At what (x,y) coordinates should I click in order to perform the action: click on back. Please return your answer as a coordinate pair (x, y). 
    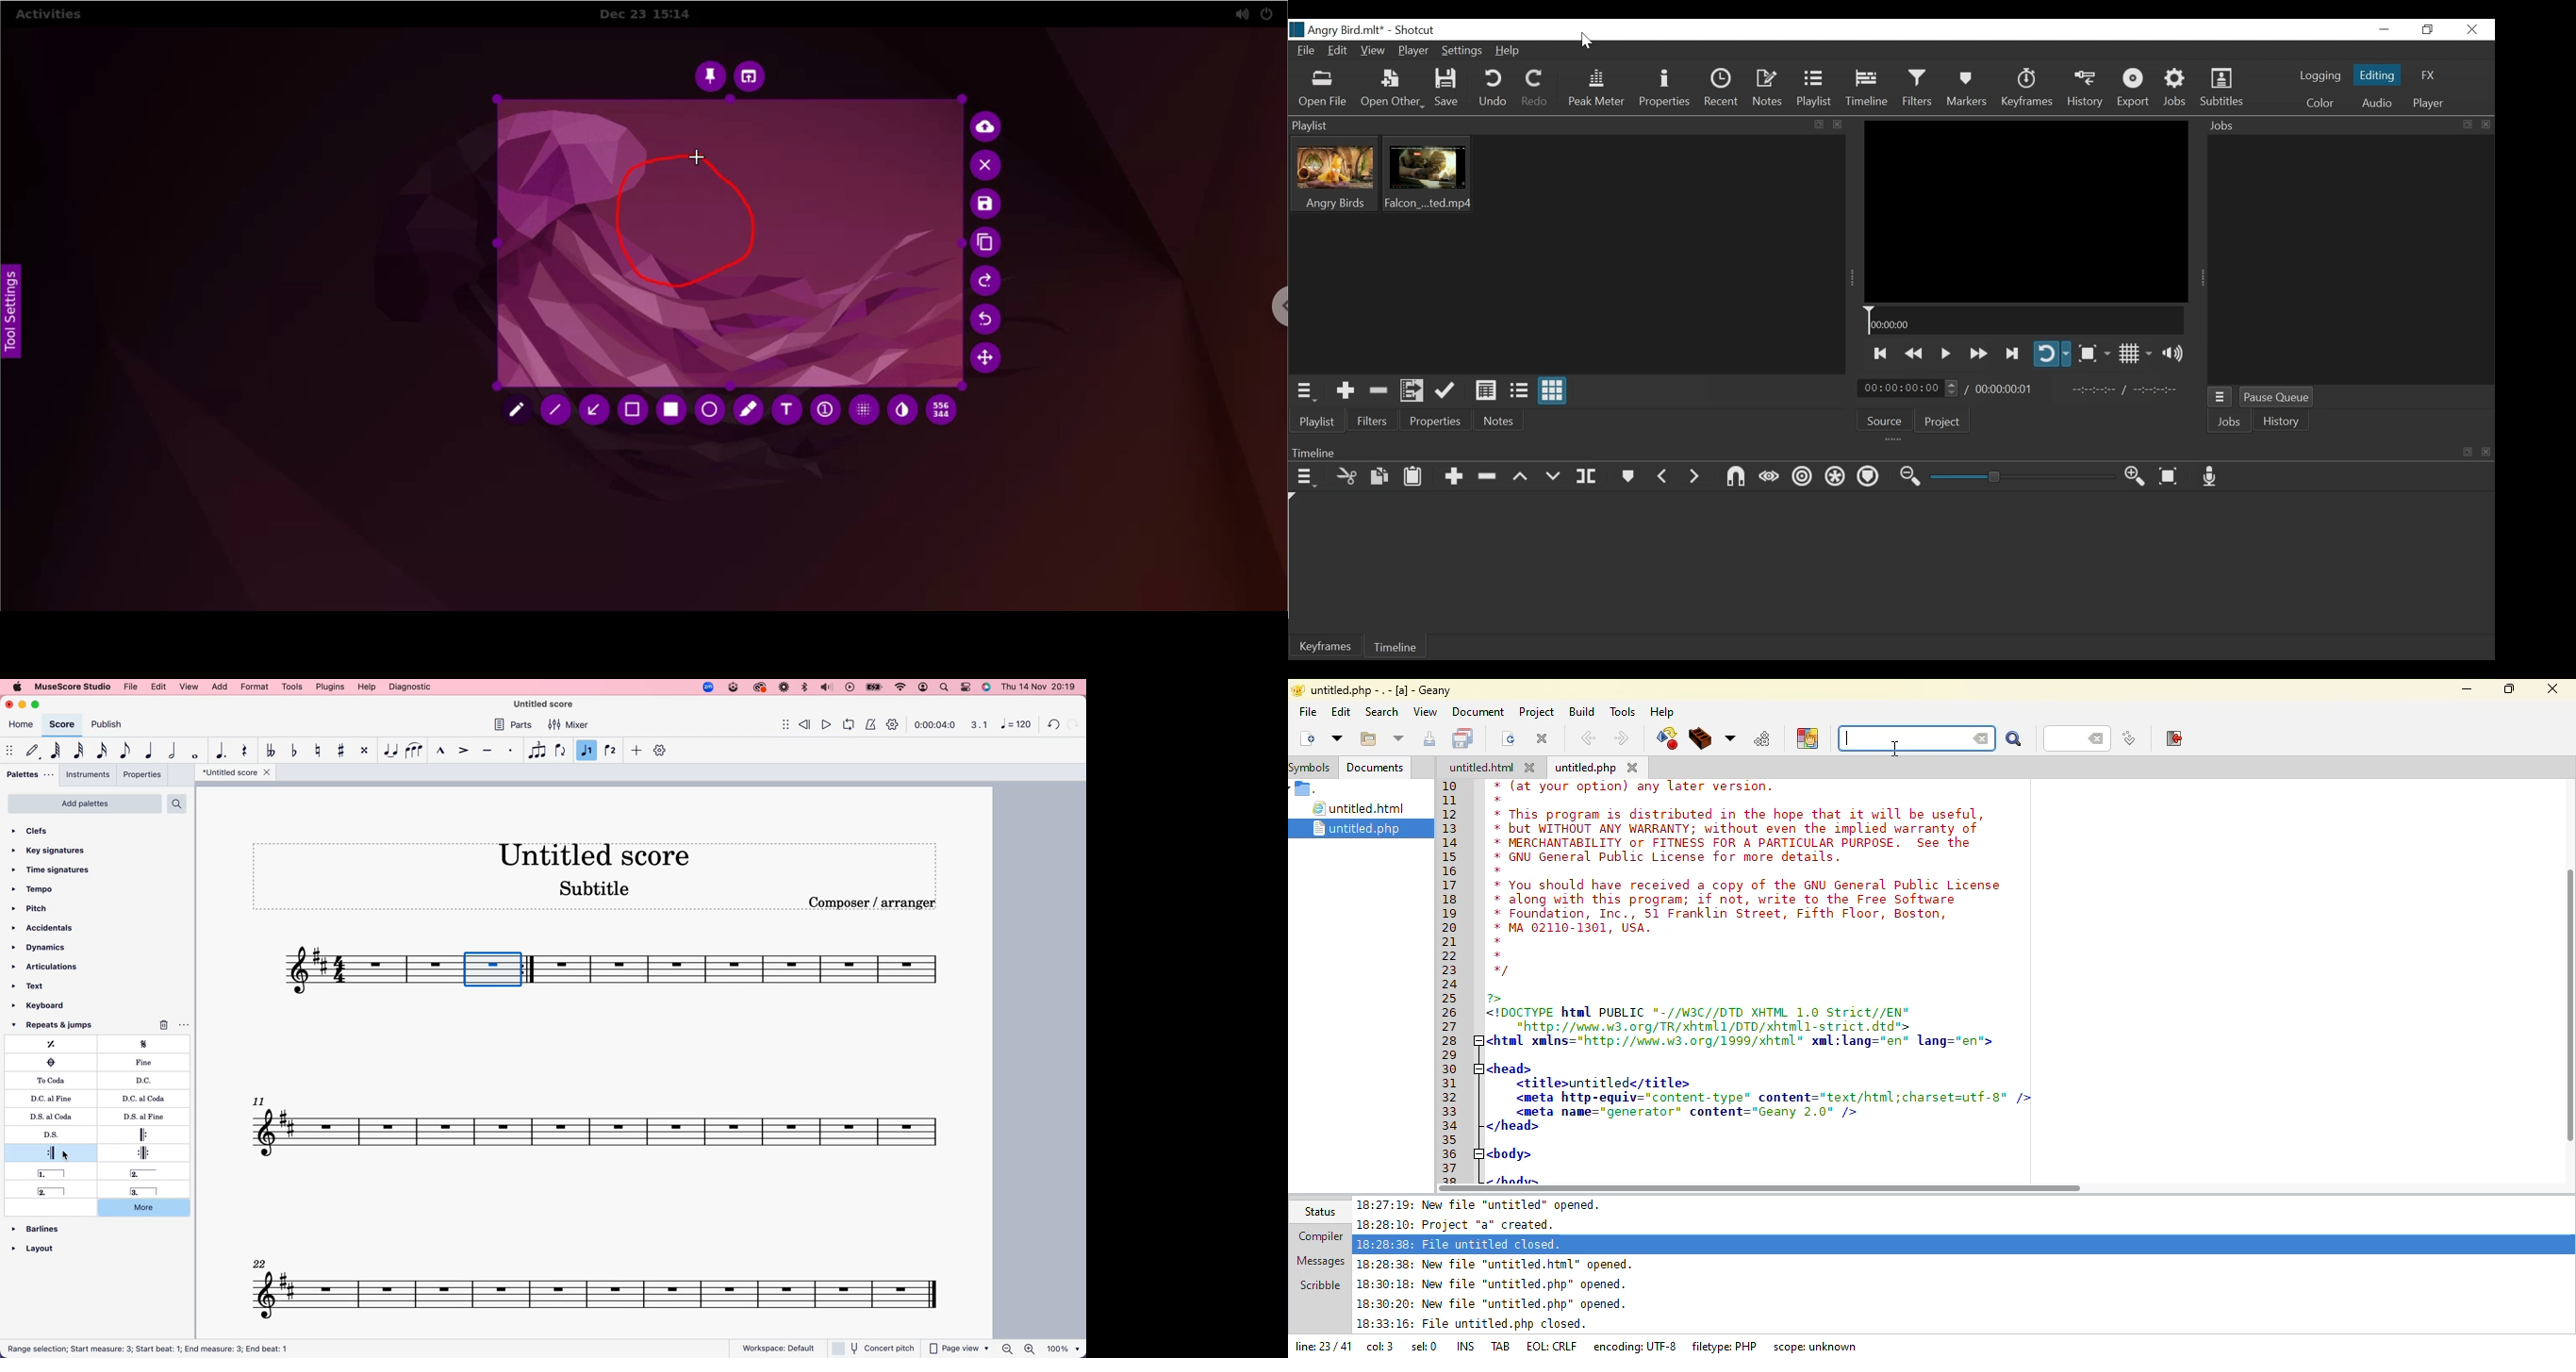
    Looking at the image, I should click on (1055, 722).